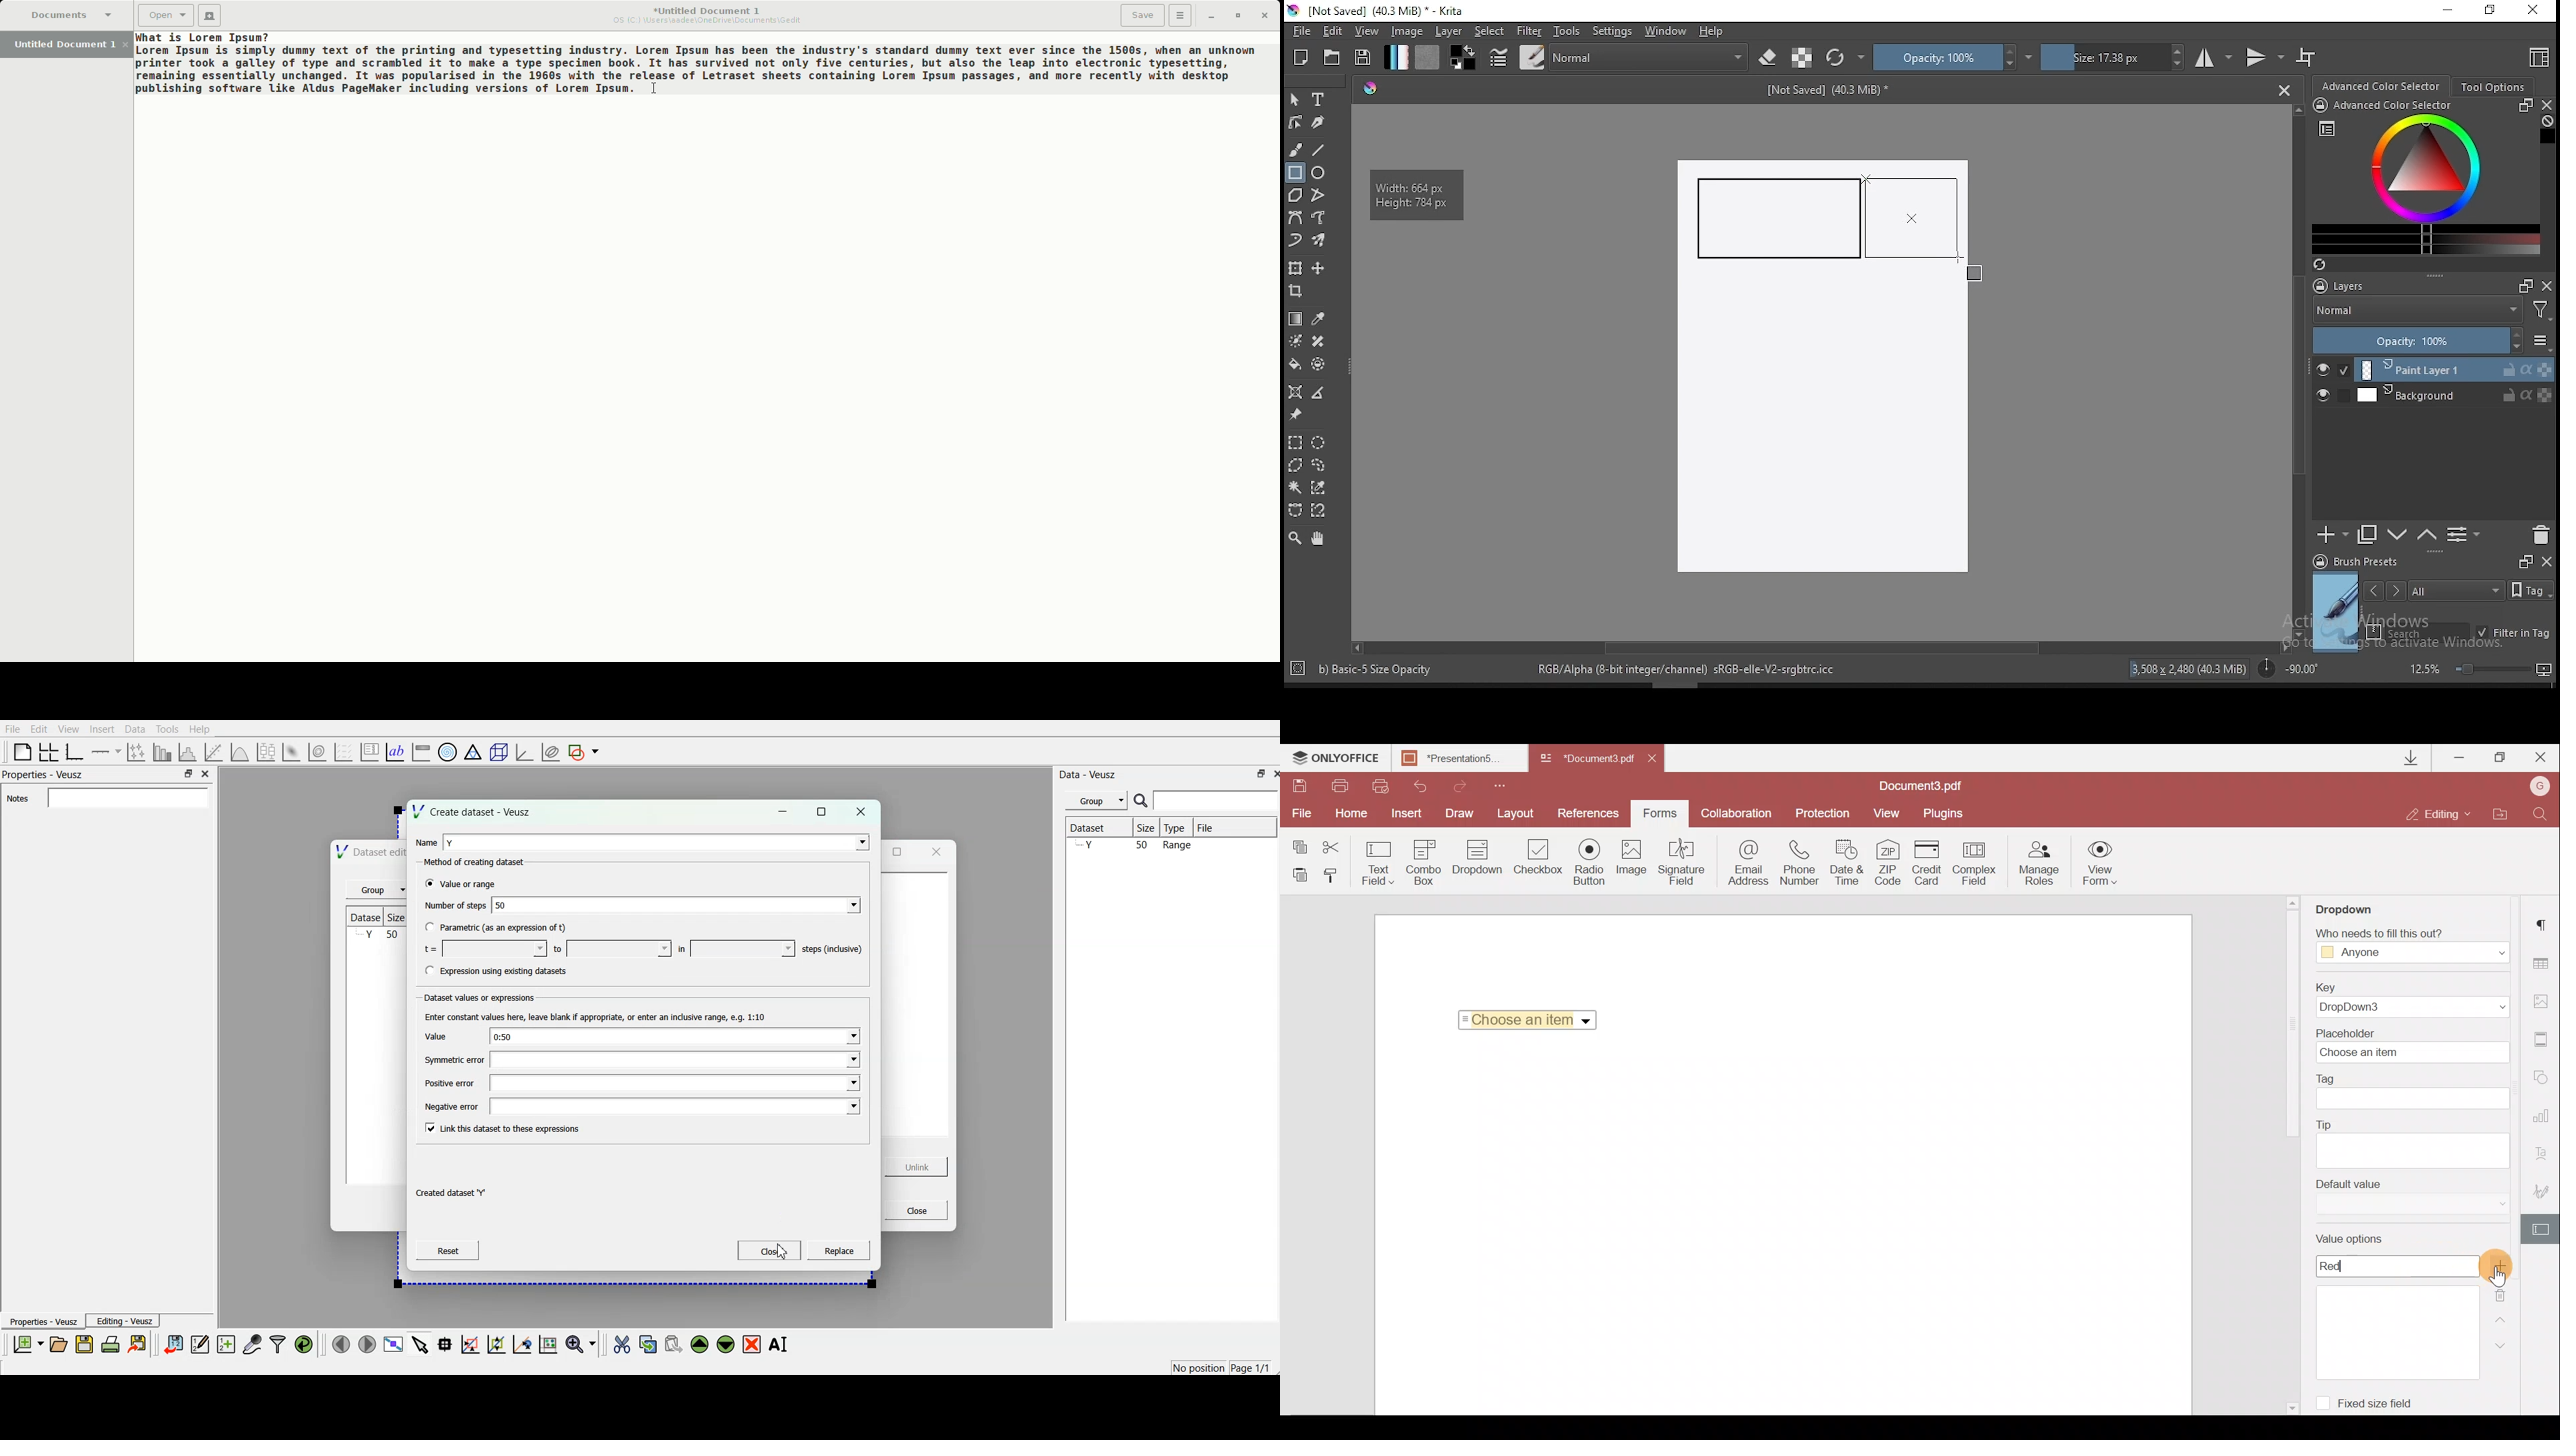 This screenshot has width=2576, height=1456. I want to click on select, so click(1490, 31).